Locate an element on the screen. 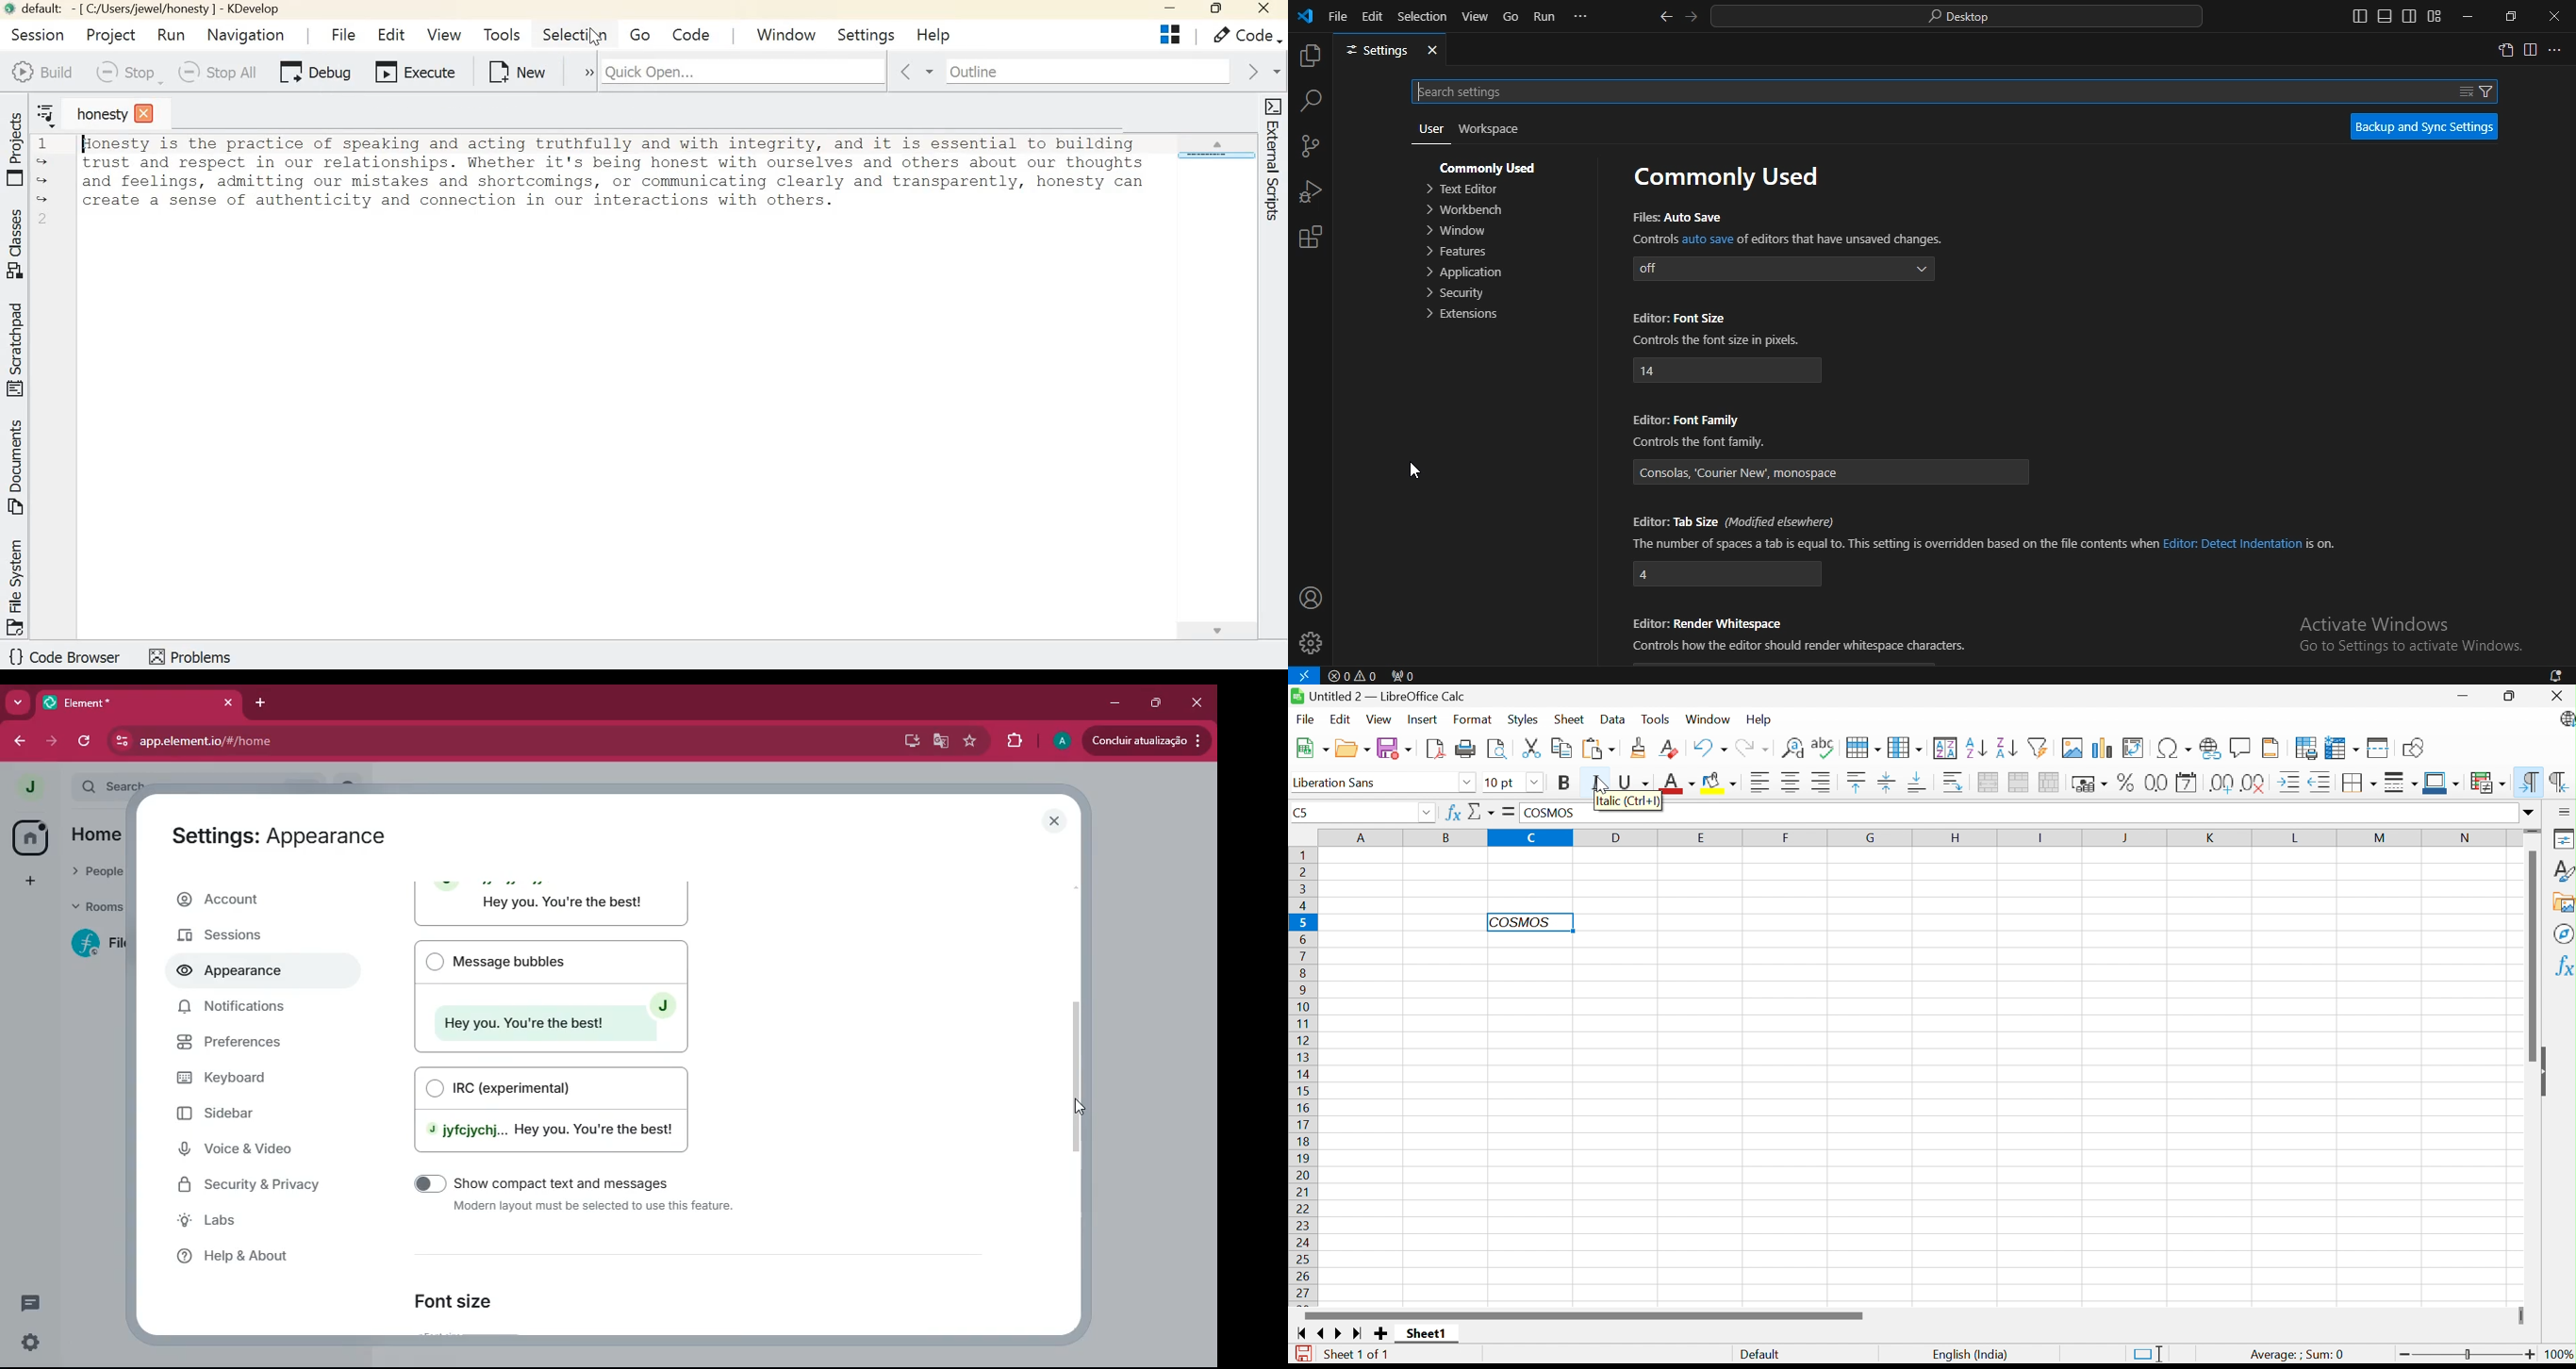 The image size is (2576, 1372). close is located at coordinates (2553, 16).